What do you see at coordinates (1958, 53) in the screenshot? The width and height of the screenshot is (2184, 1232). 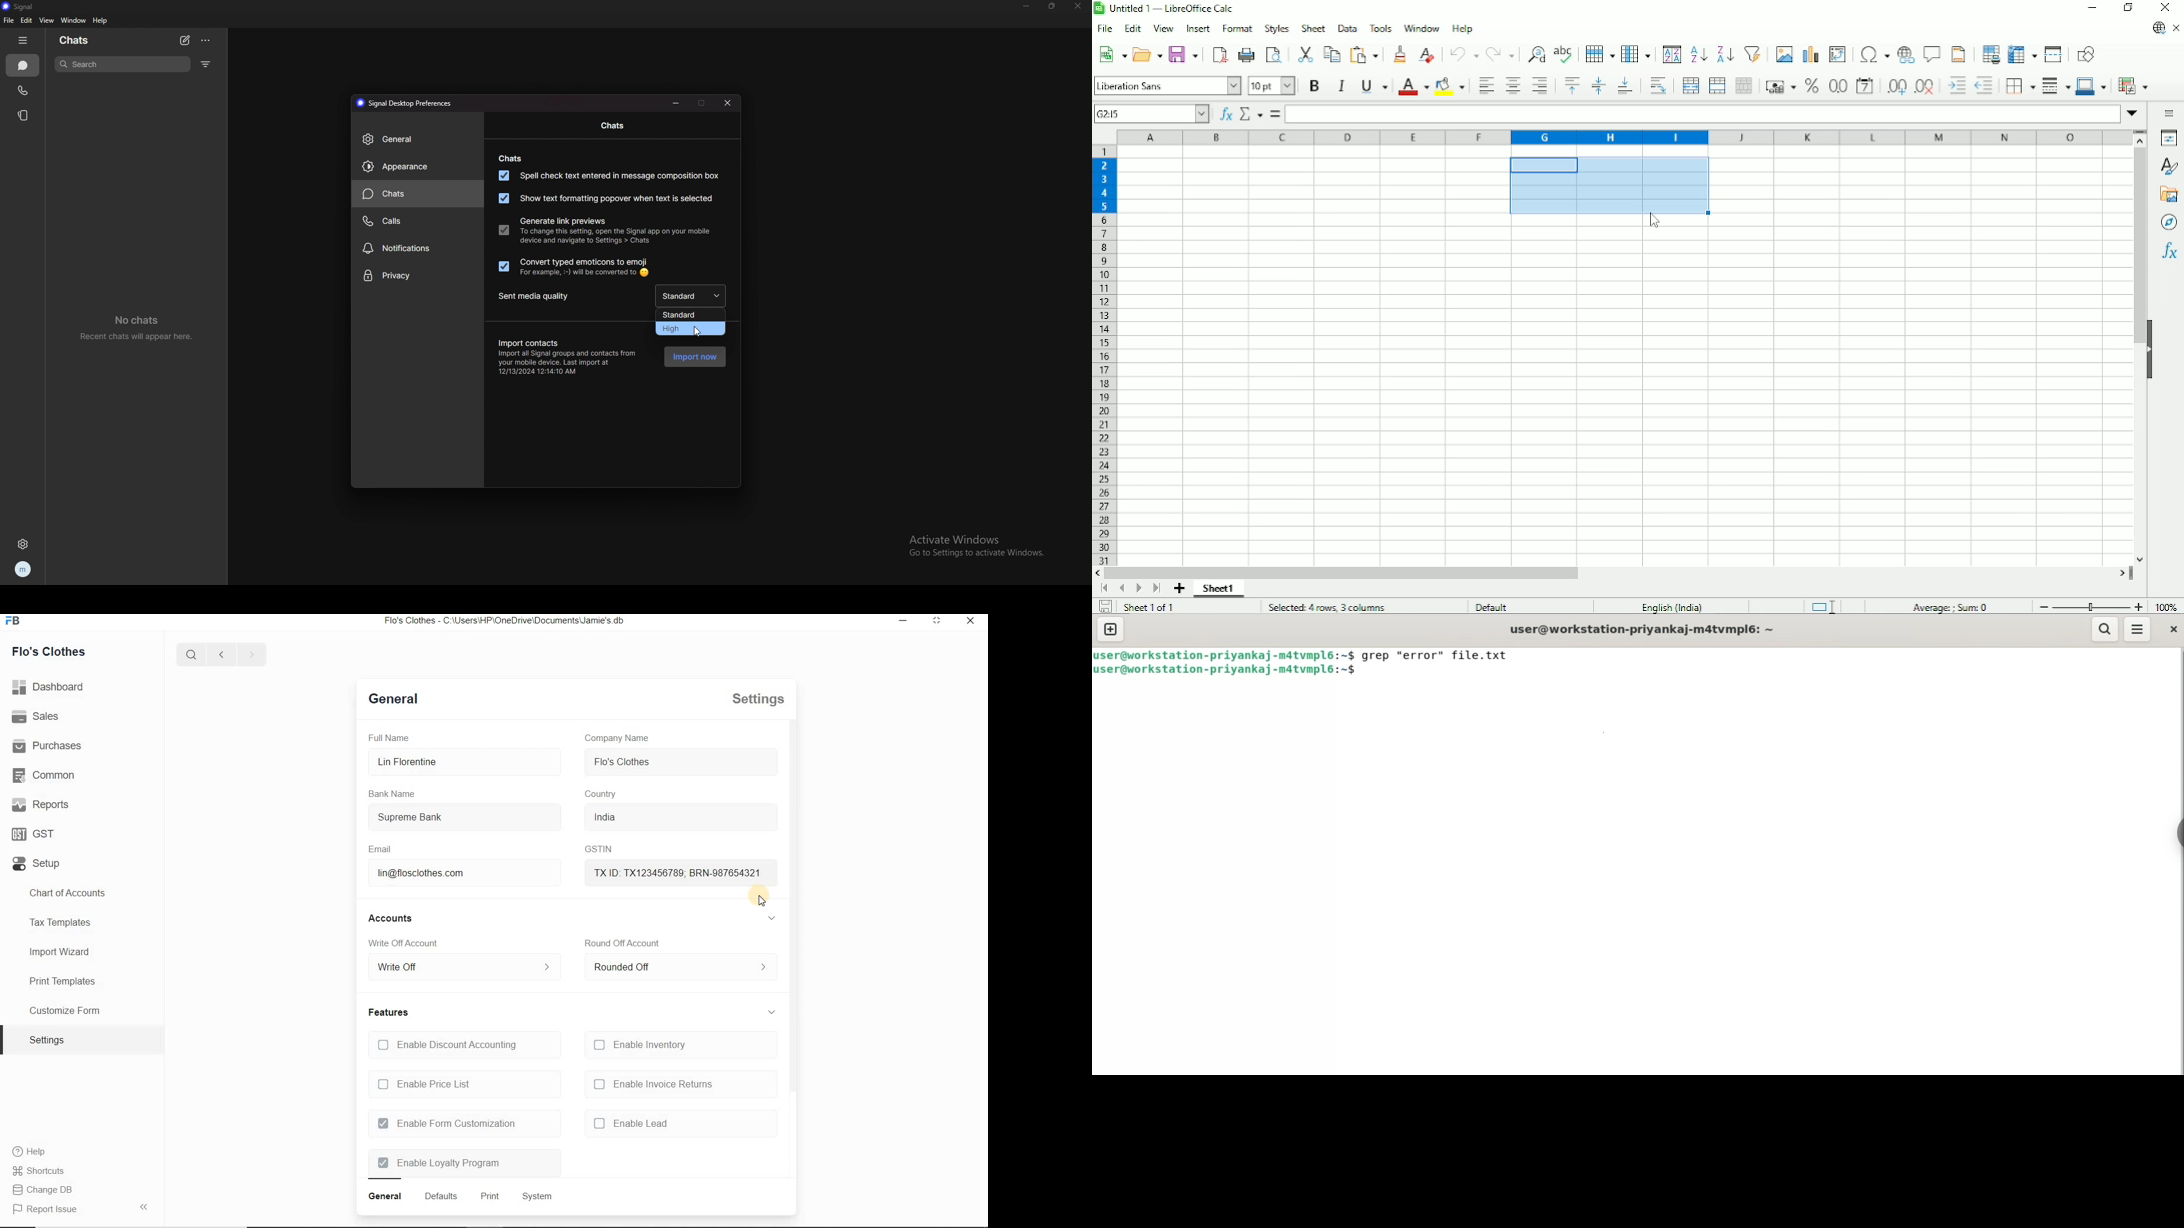 I see `Headers and footers` at bounding box center [1958, 53].